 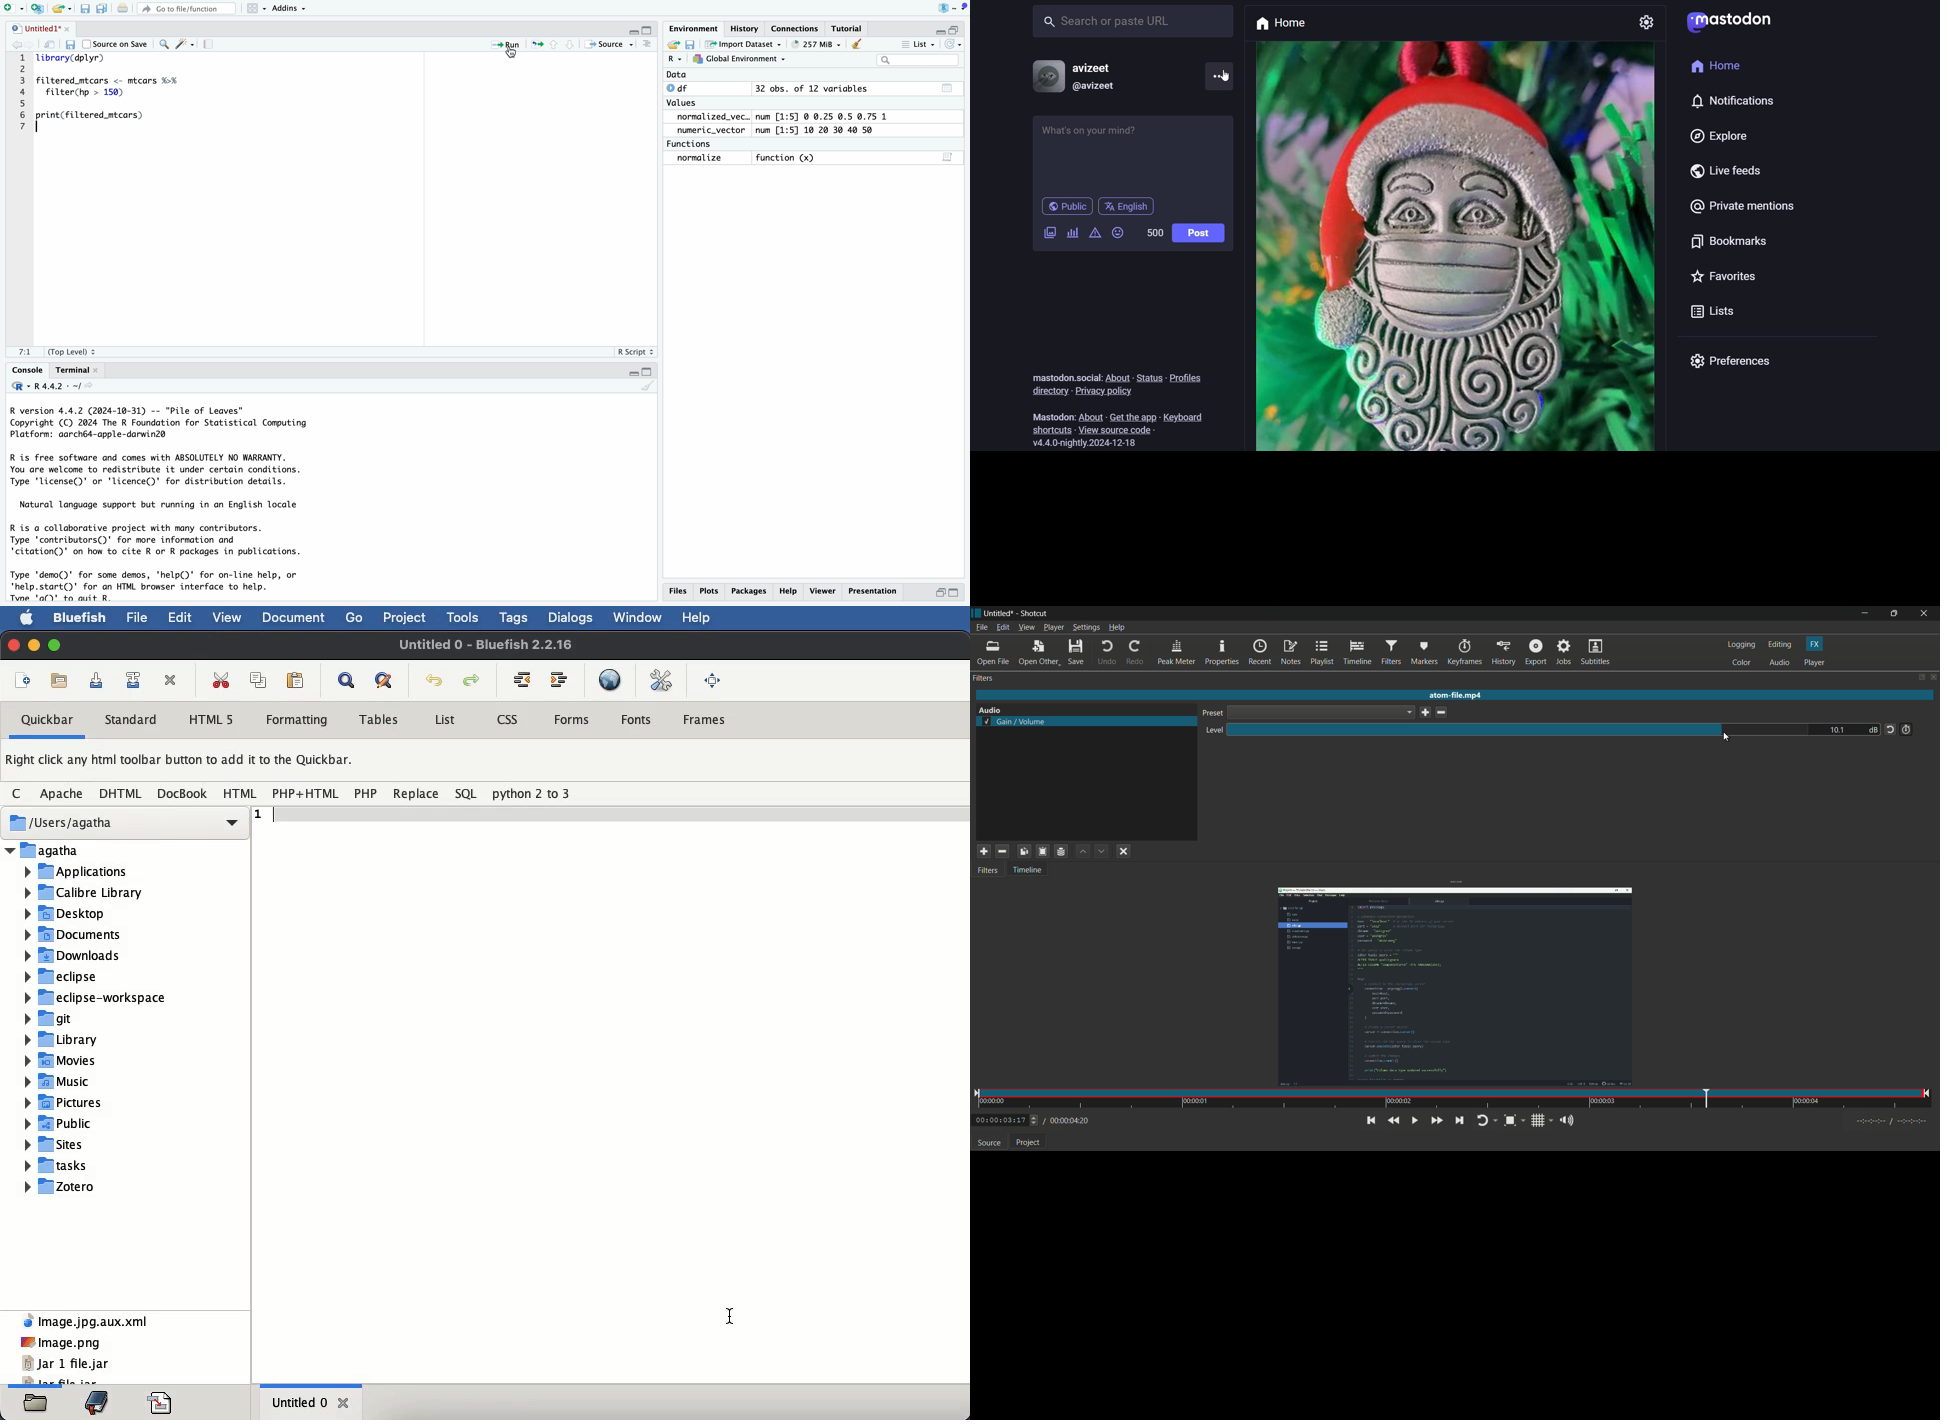 What do you see at coordinates (572, 46) in the screenshot?
I see `next section` at bounding box center [572, 46].